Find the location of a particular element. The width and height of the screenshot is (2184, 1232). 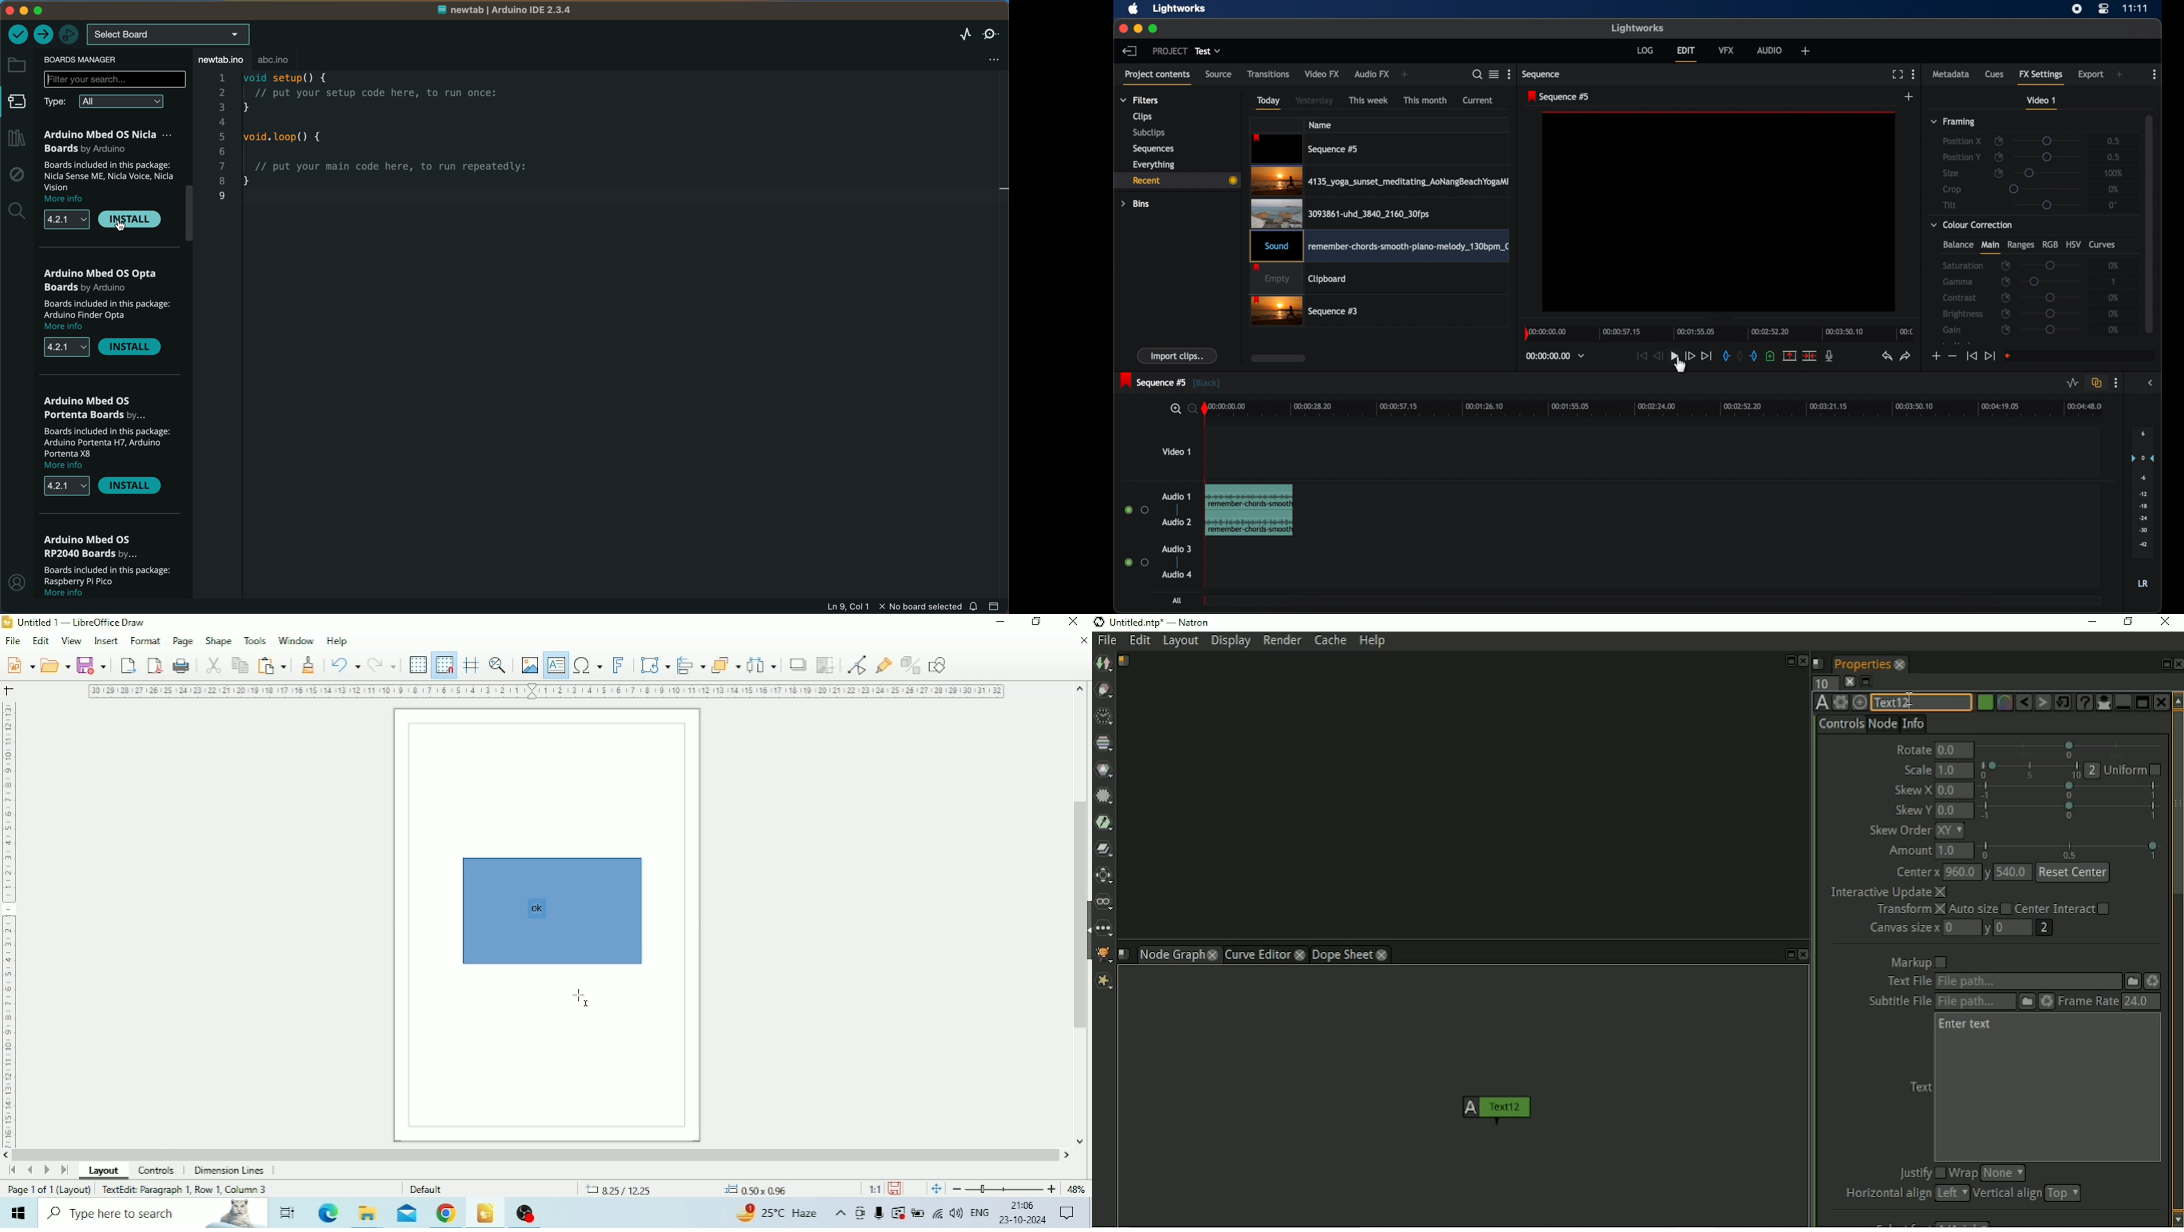

left is located at coordinates (1950, 1193).